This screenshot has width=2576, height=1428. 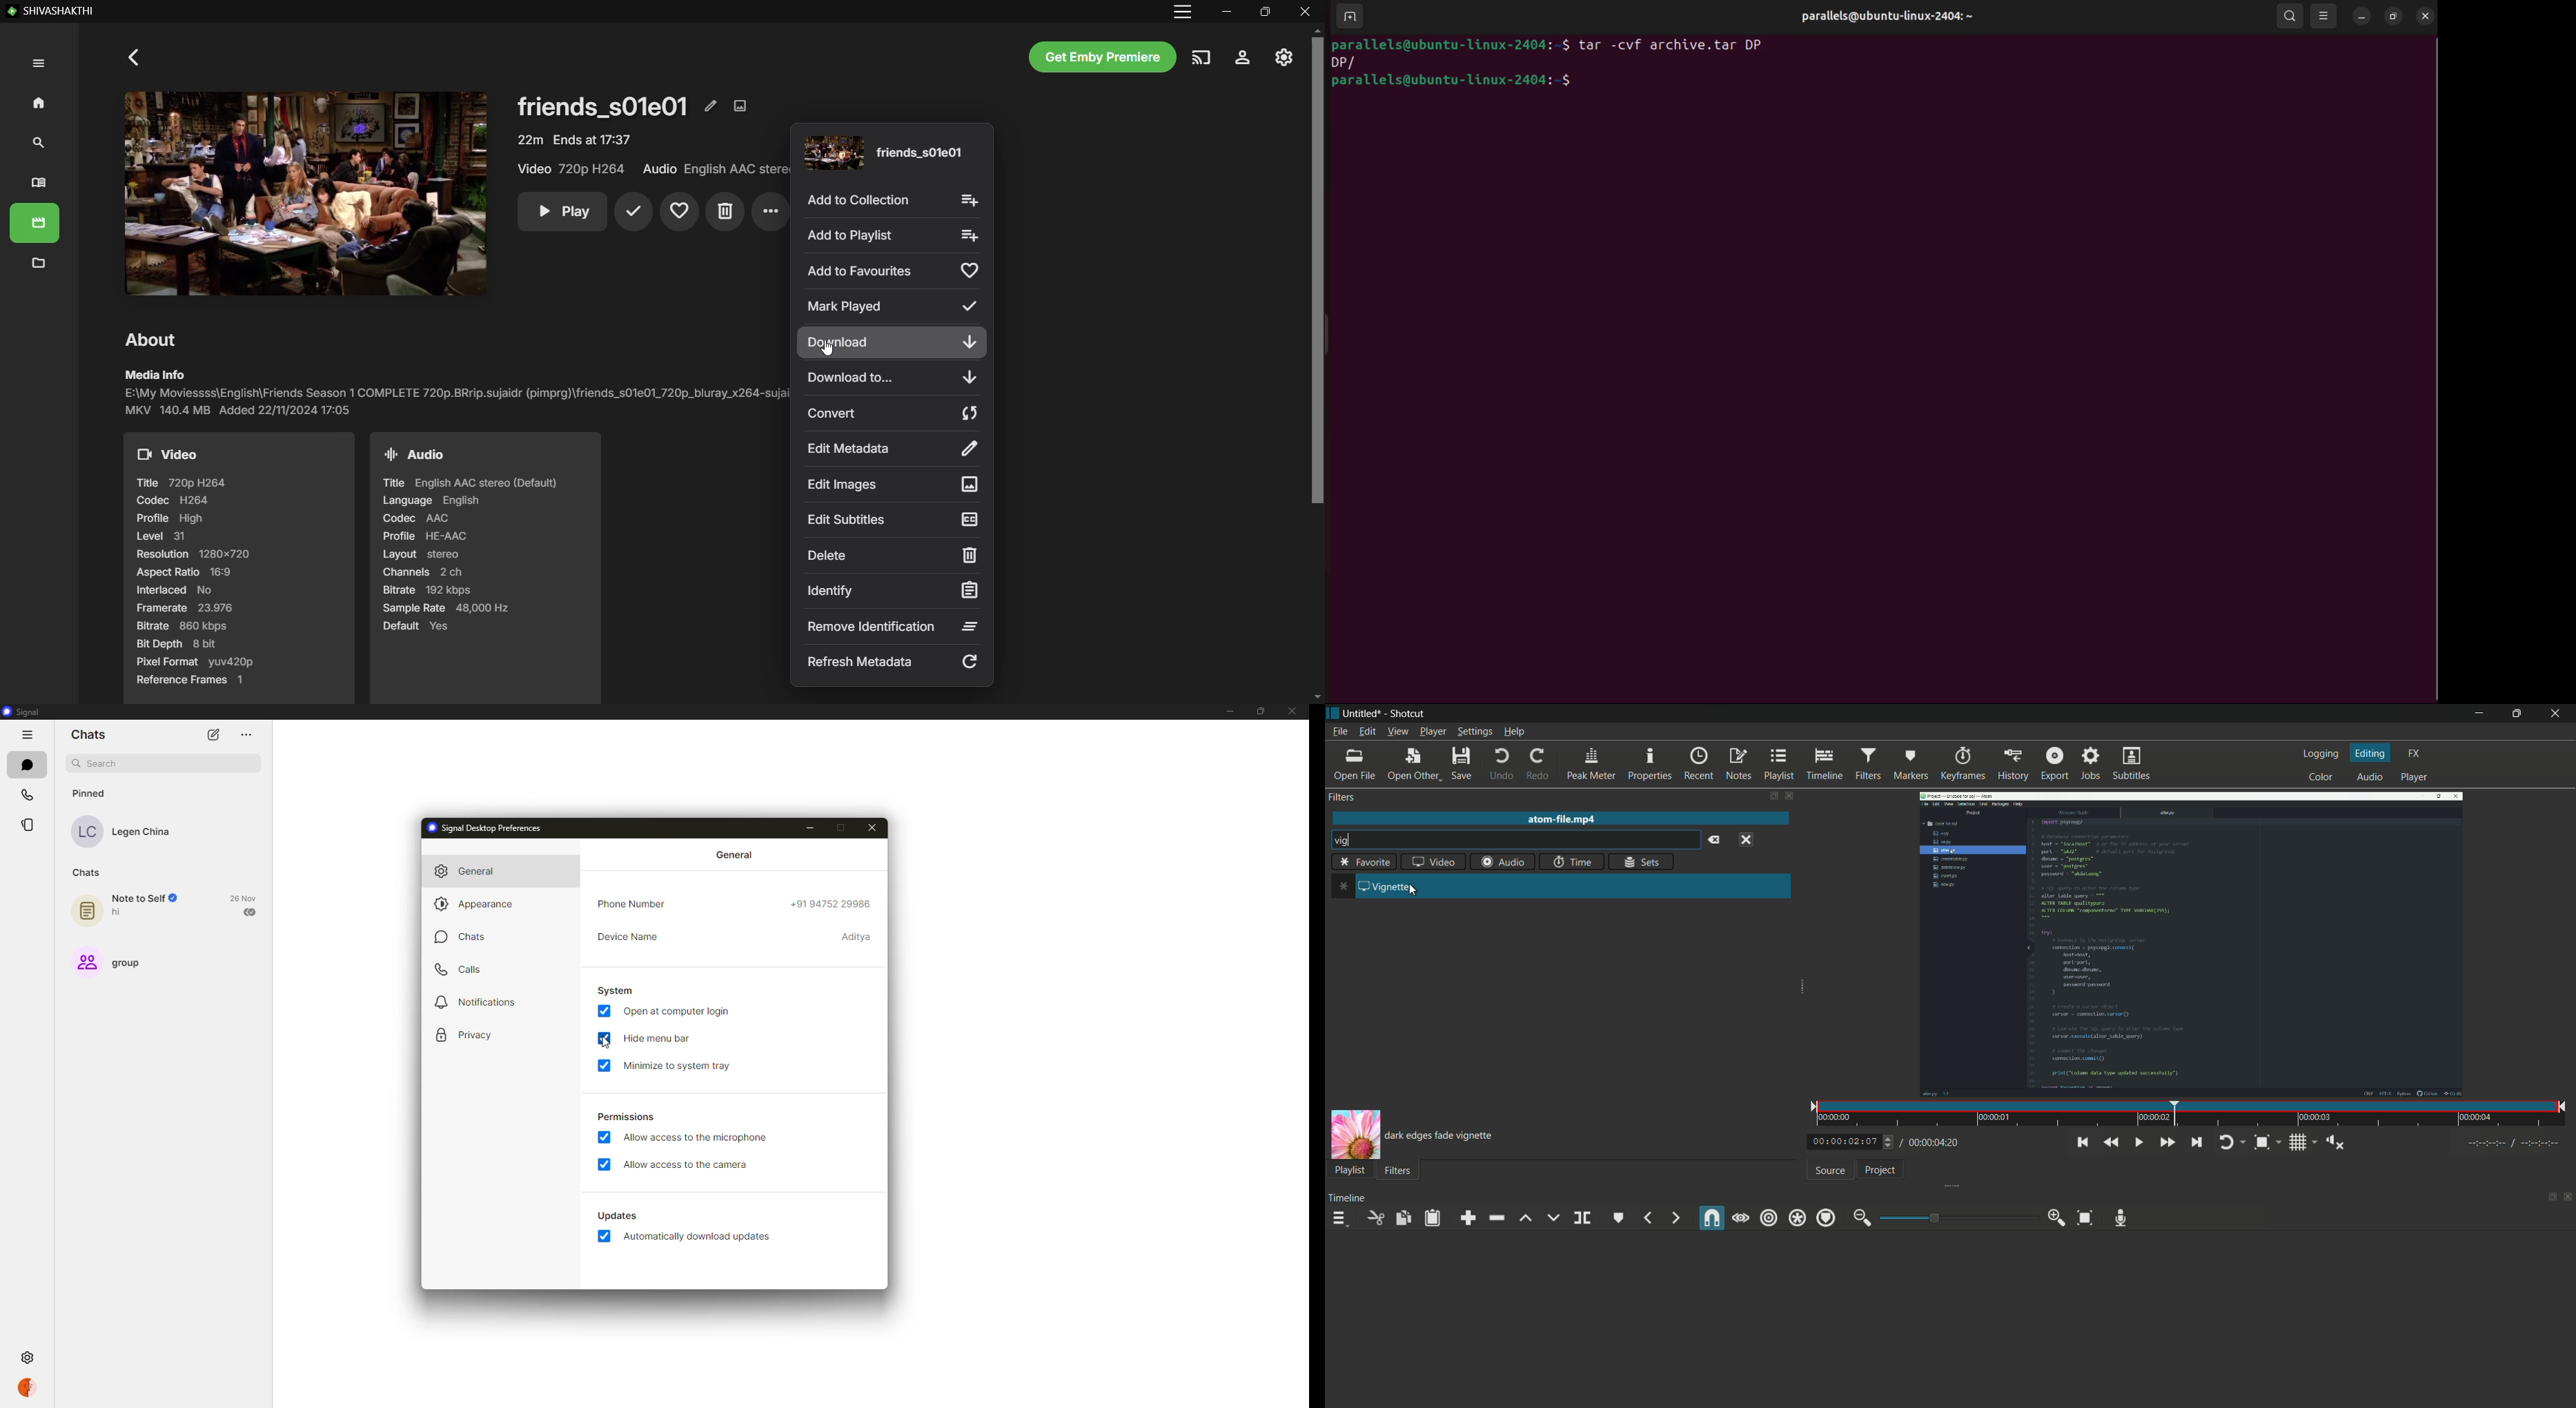 I want to click on file name, so click(x=1563, y=819).